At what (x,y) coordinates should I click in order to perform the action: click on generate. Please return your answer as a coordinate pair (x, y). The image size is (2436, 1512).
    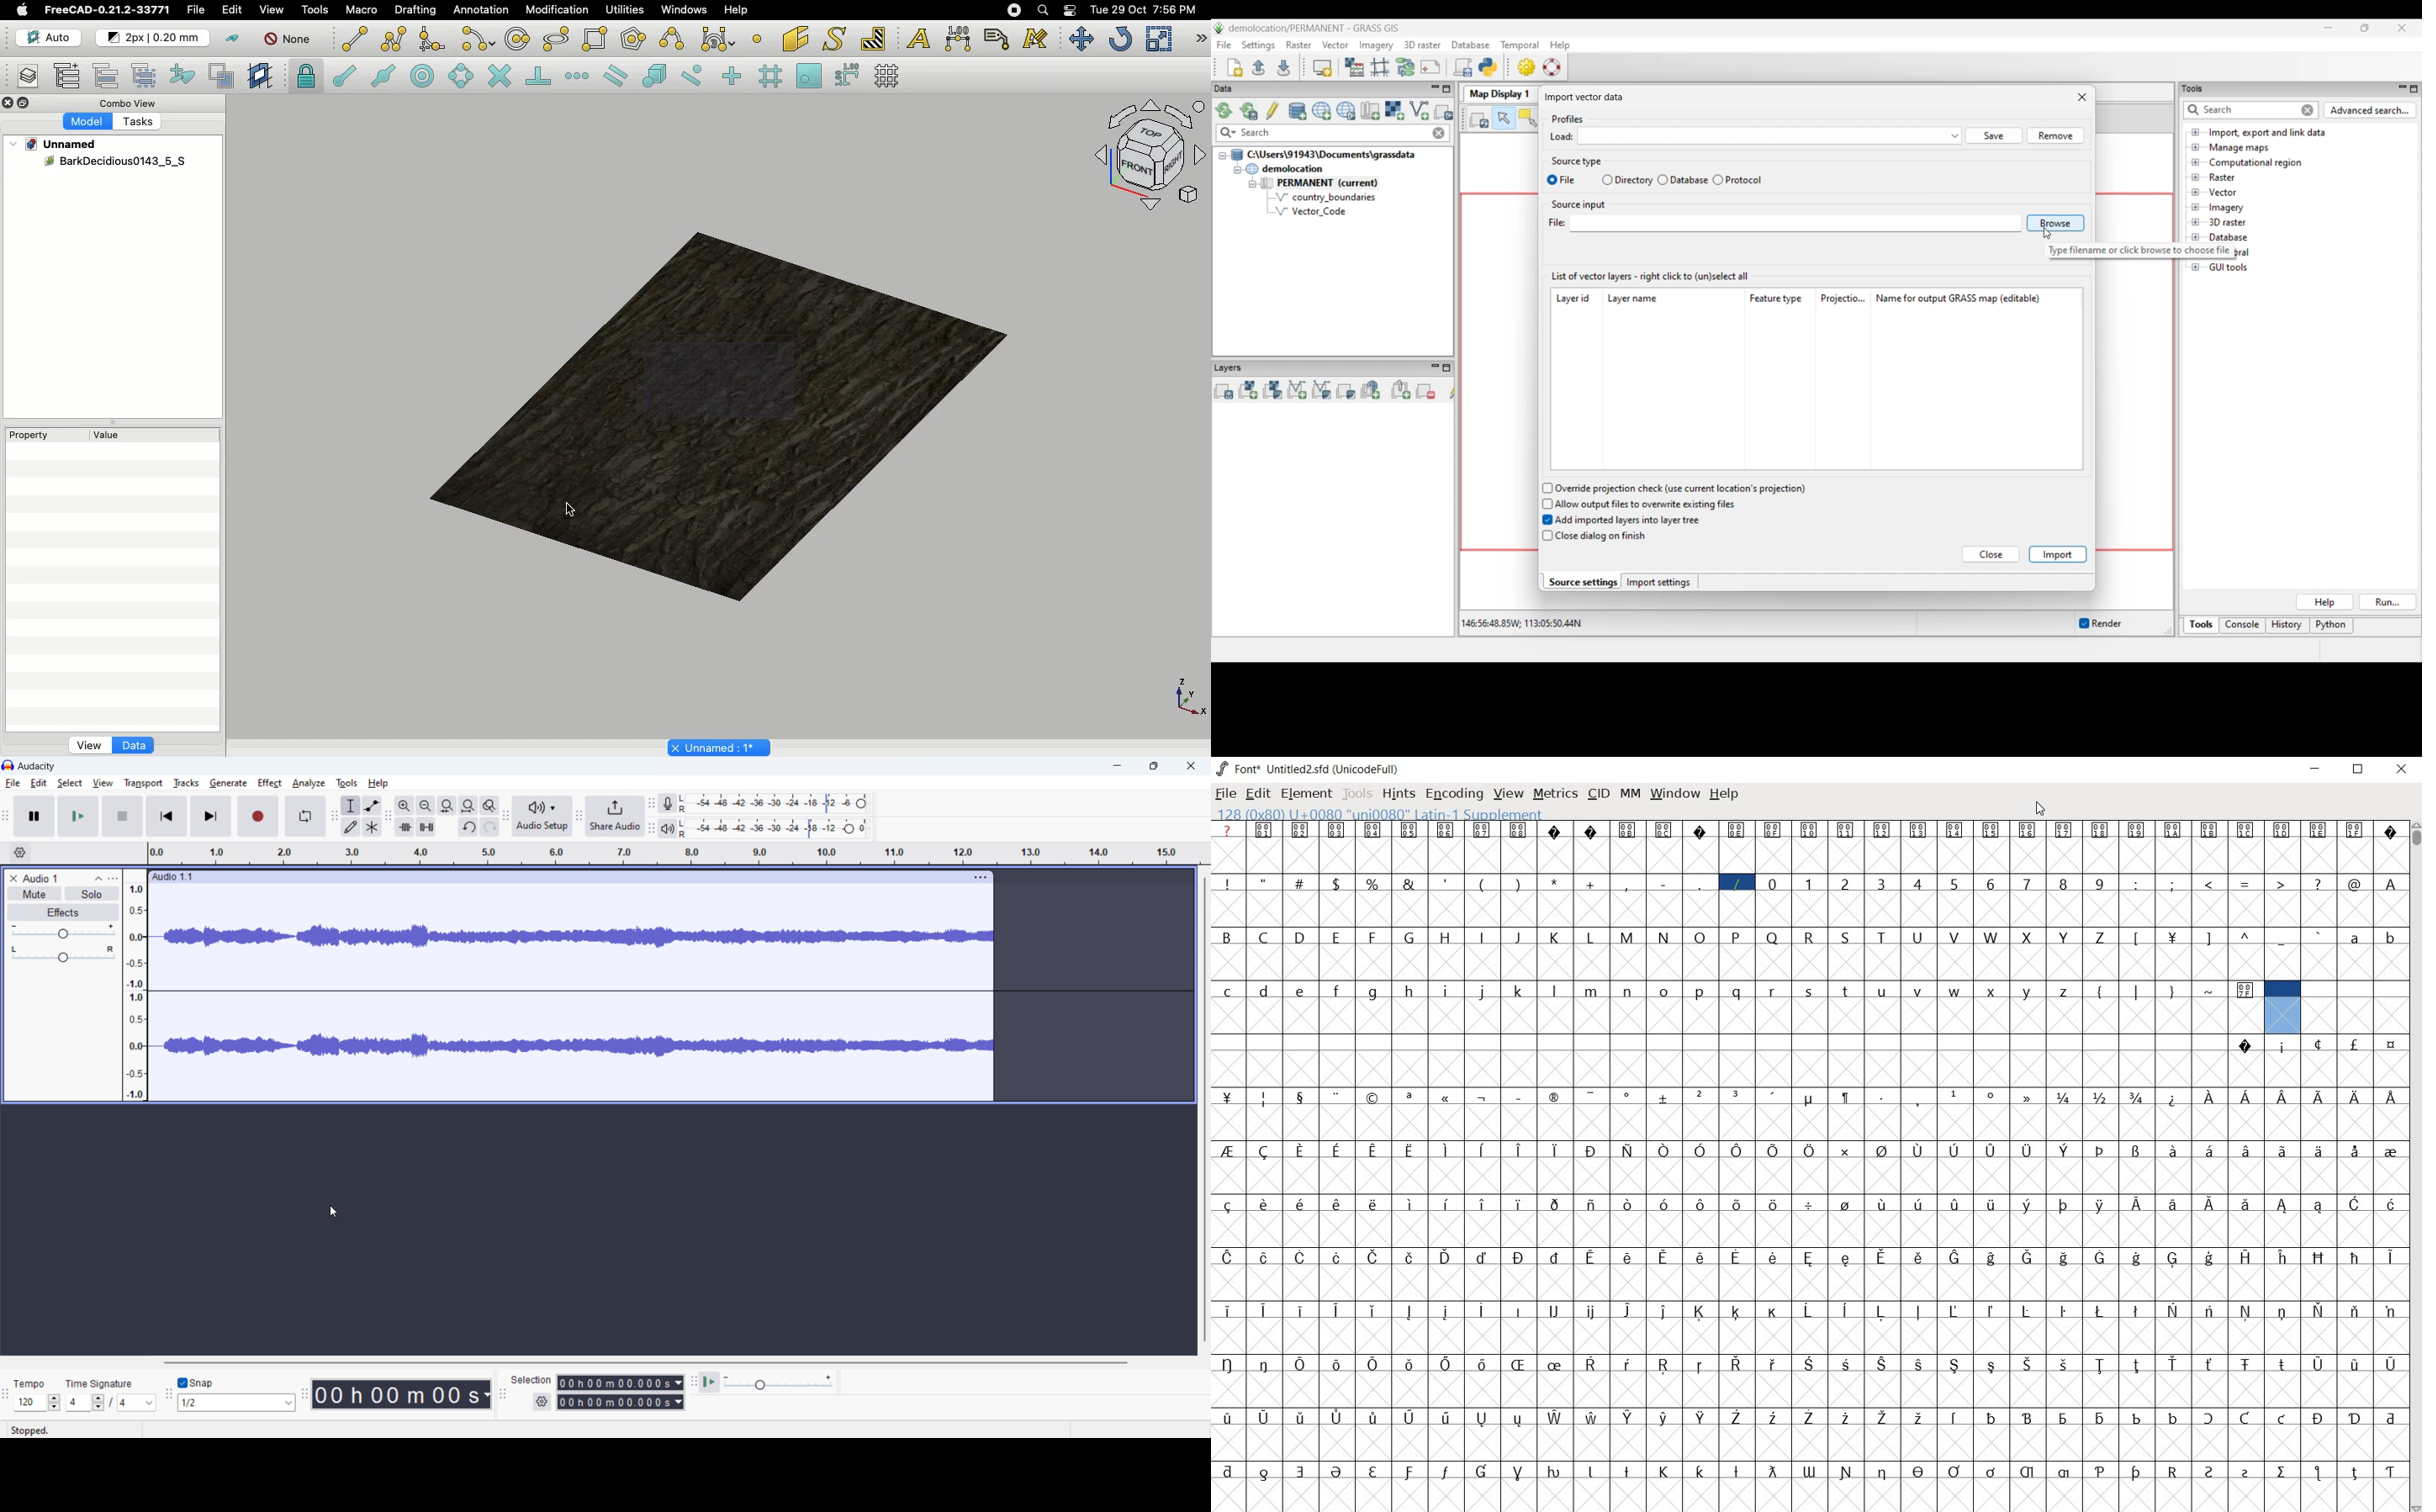
    Looking at the image, I should click on (228, 783).